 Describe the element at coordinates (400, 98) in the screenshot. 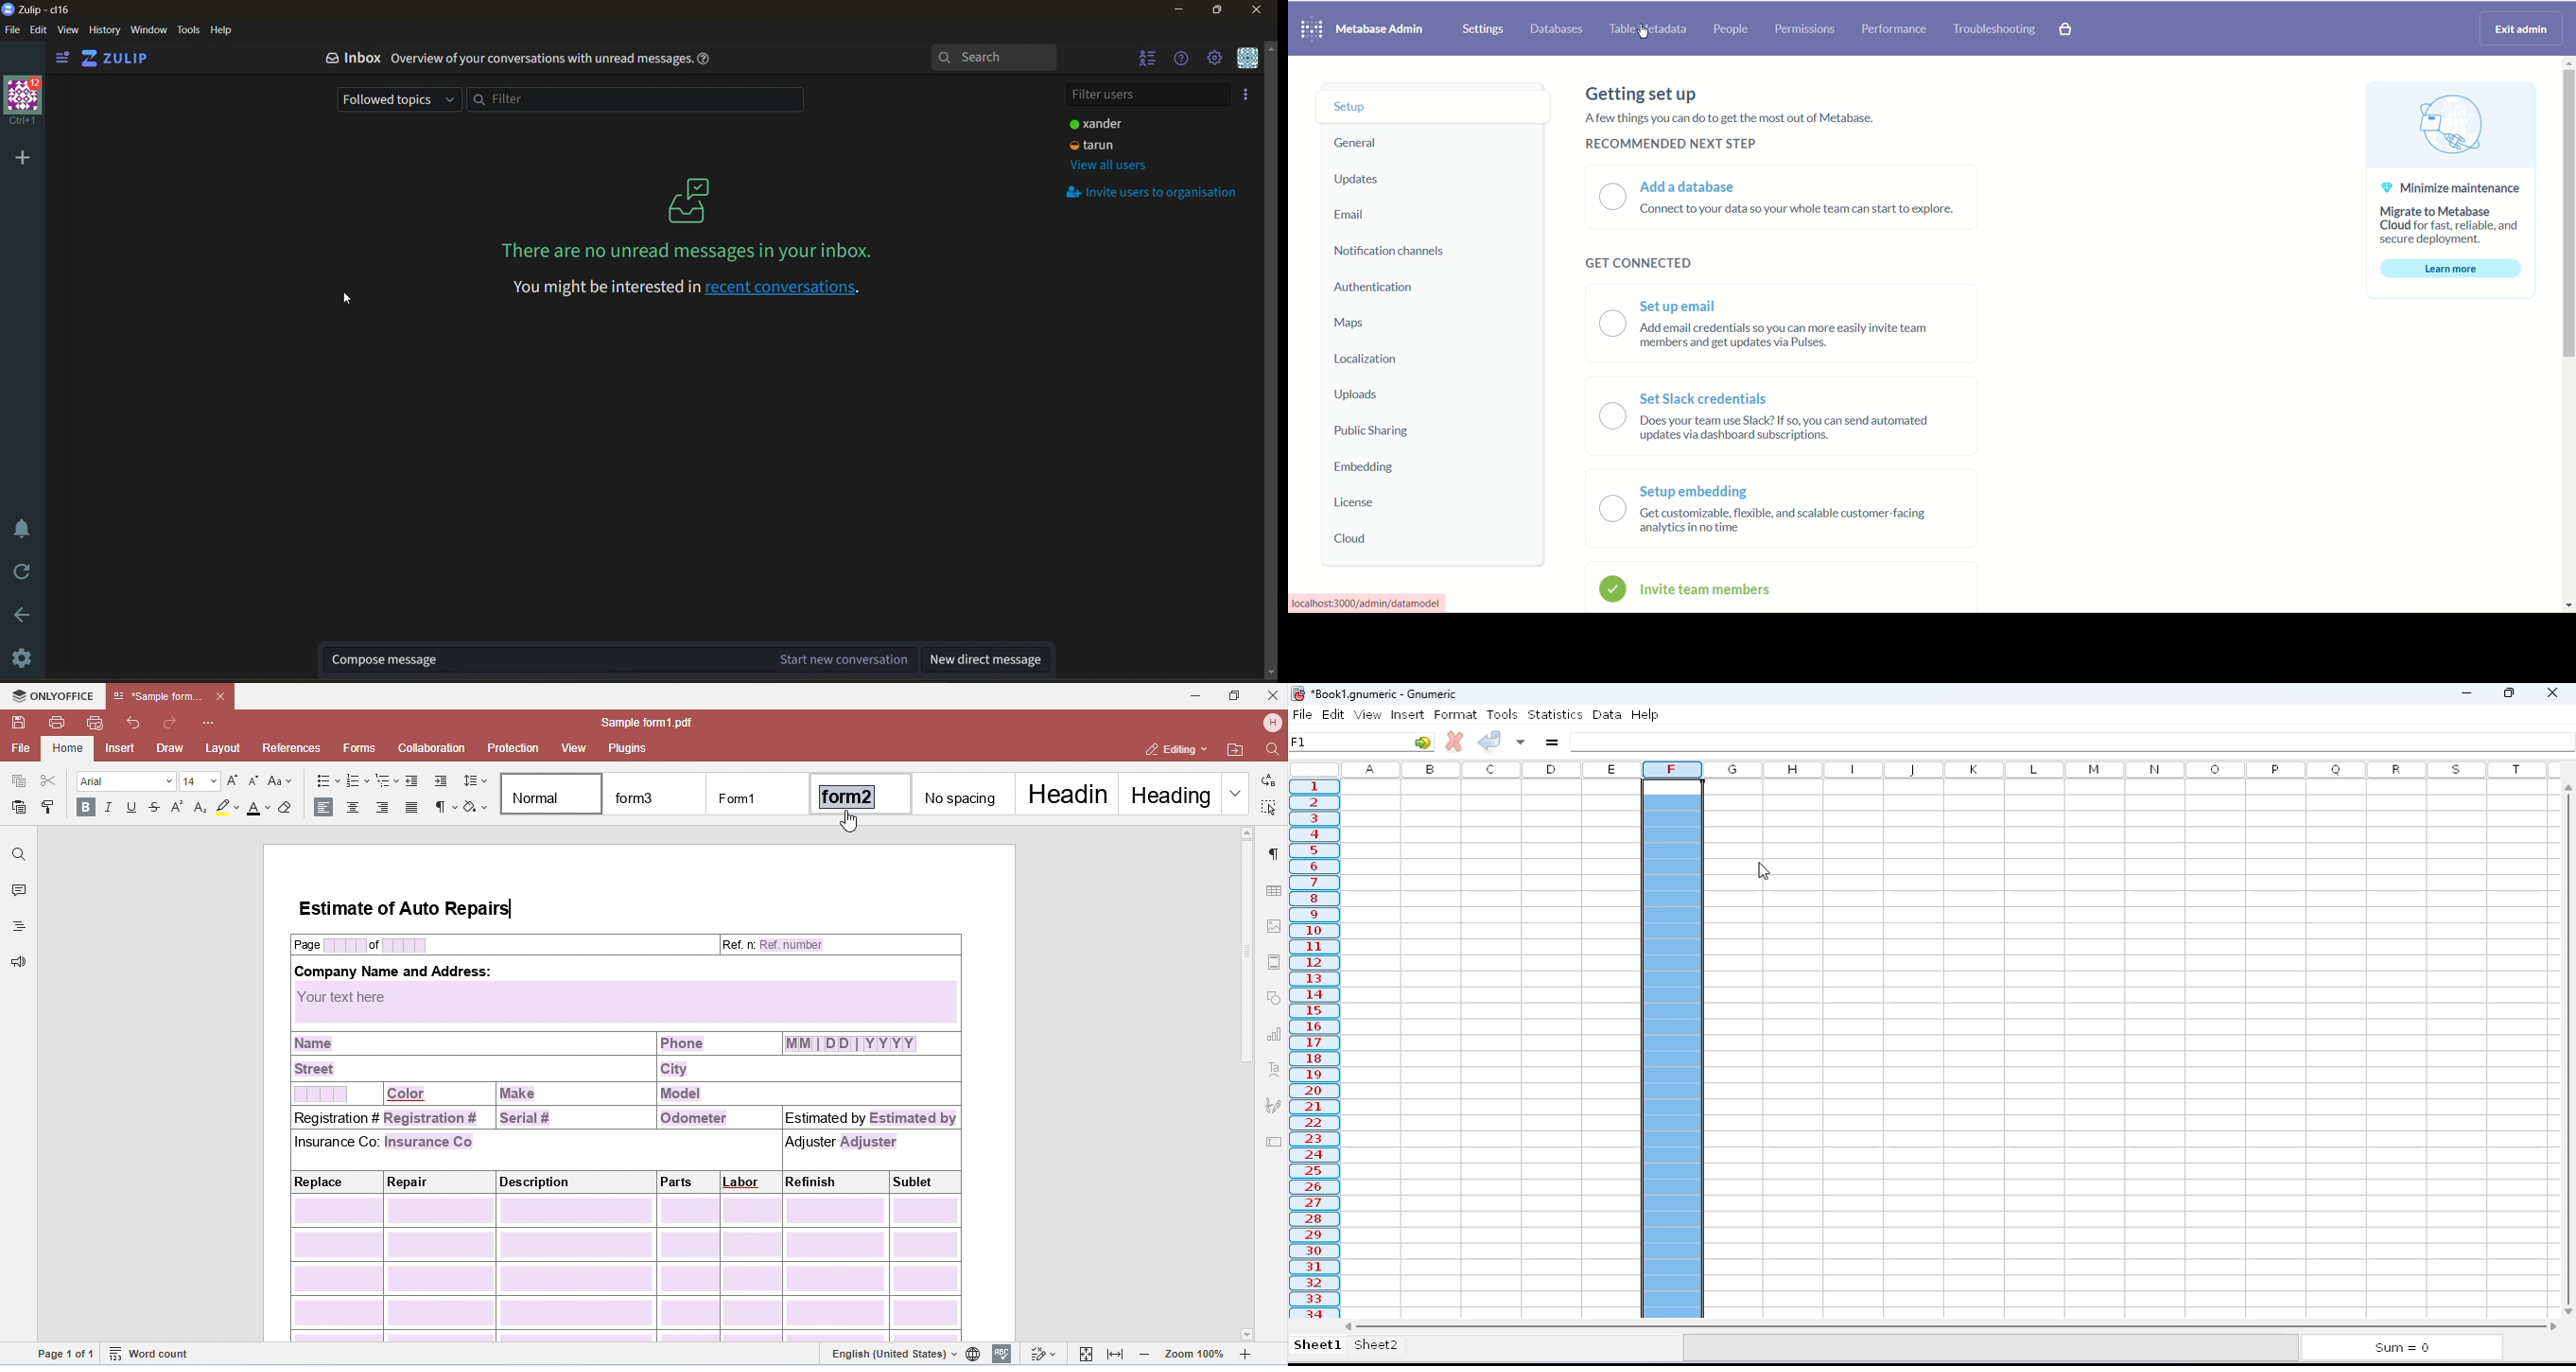

I see `followed topics` at that location.